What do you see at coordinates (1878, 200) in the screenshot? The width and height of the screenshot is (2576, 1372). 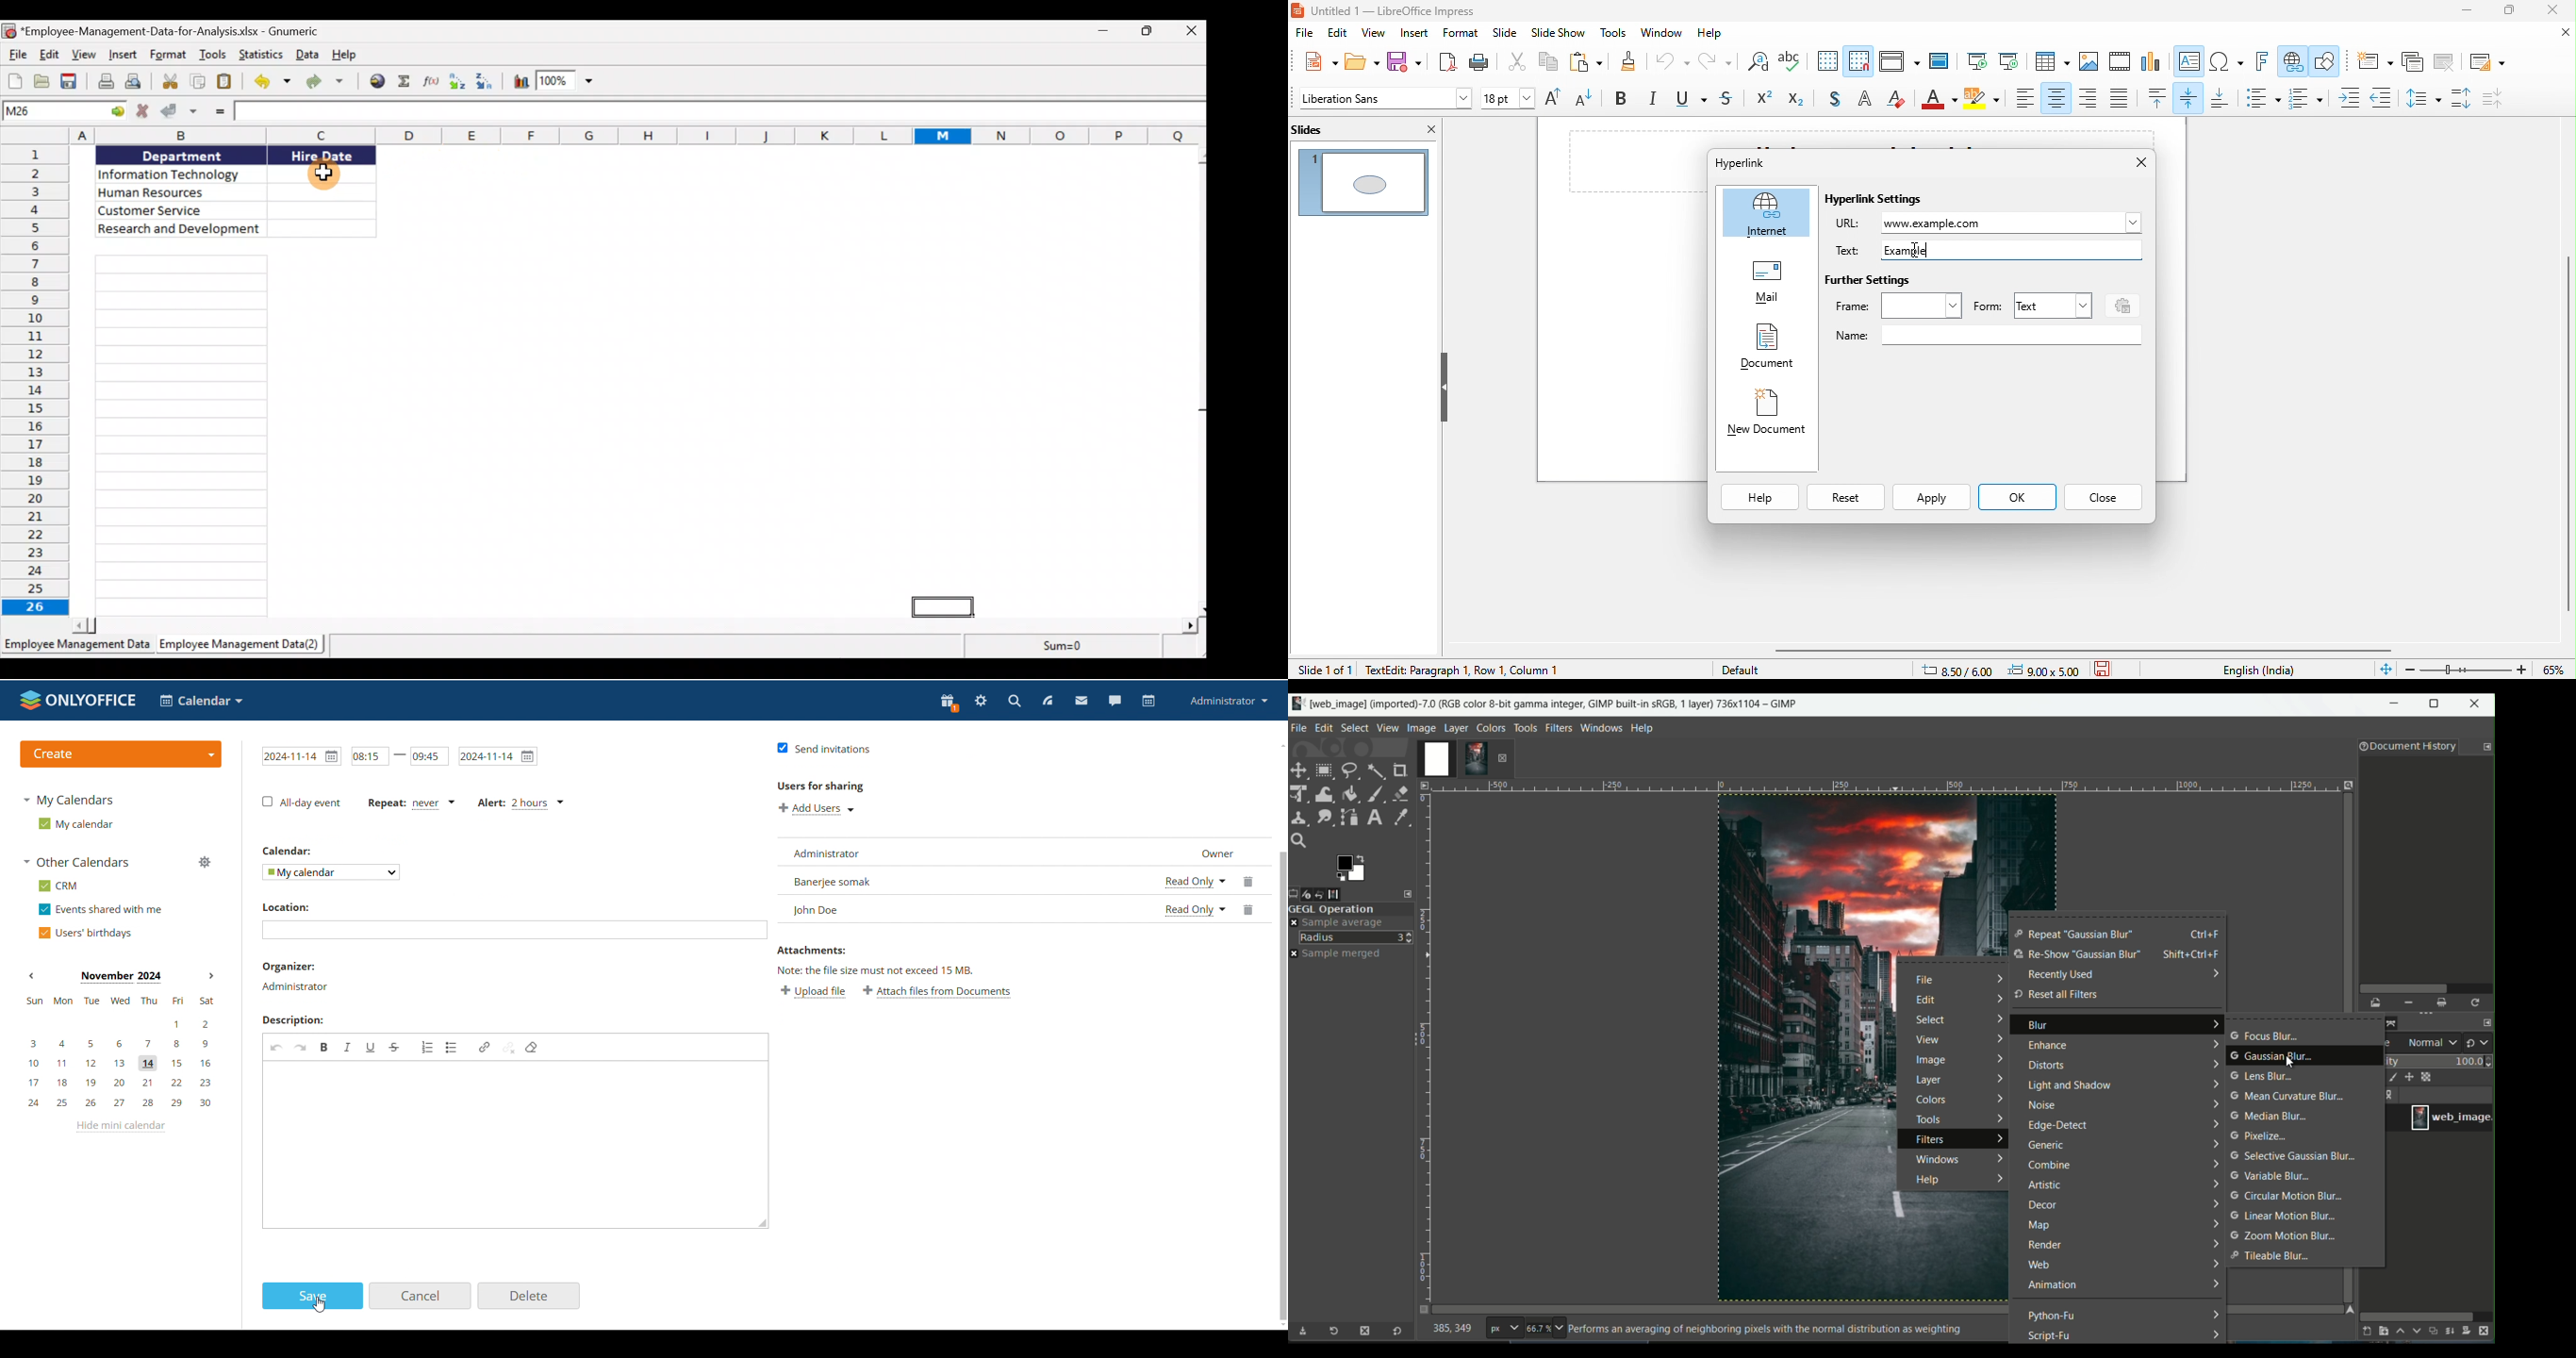 I see `hyperlink settings` at bounding box center [1878, 200].